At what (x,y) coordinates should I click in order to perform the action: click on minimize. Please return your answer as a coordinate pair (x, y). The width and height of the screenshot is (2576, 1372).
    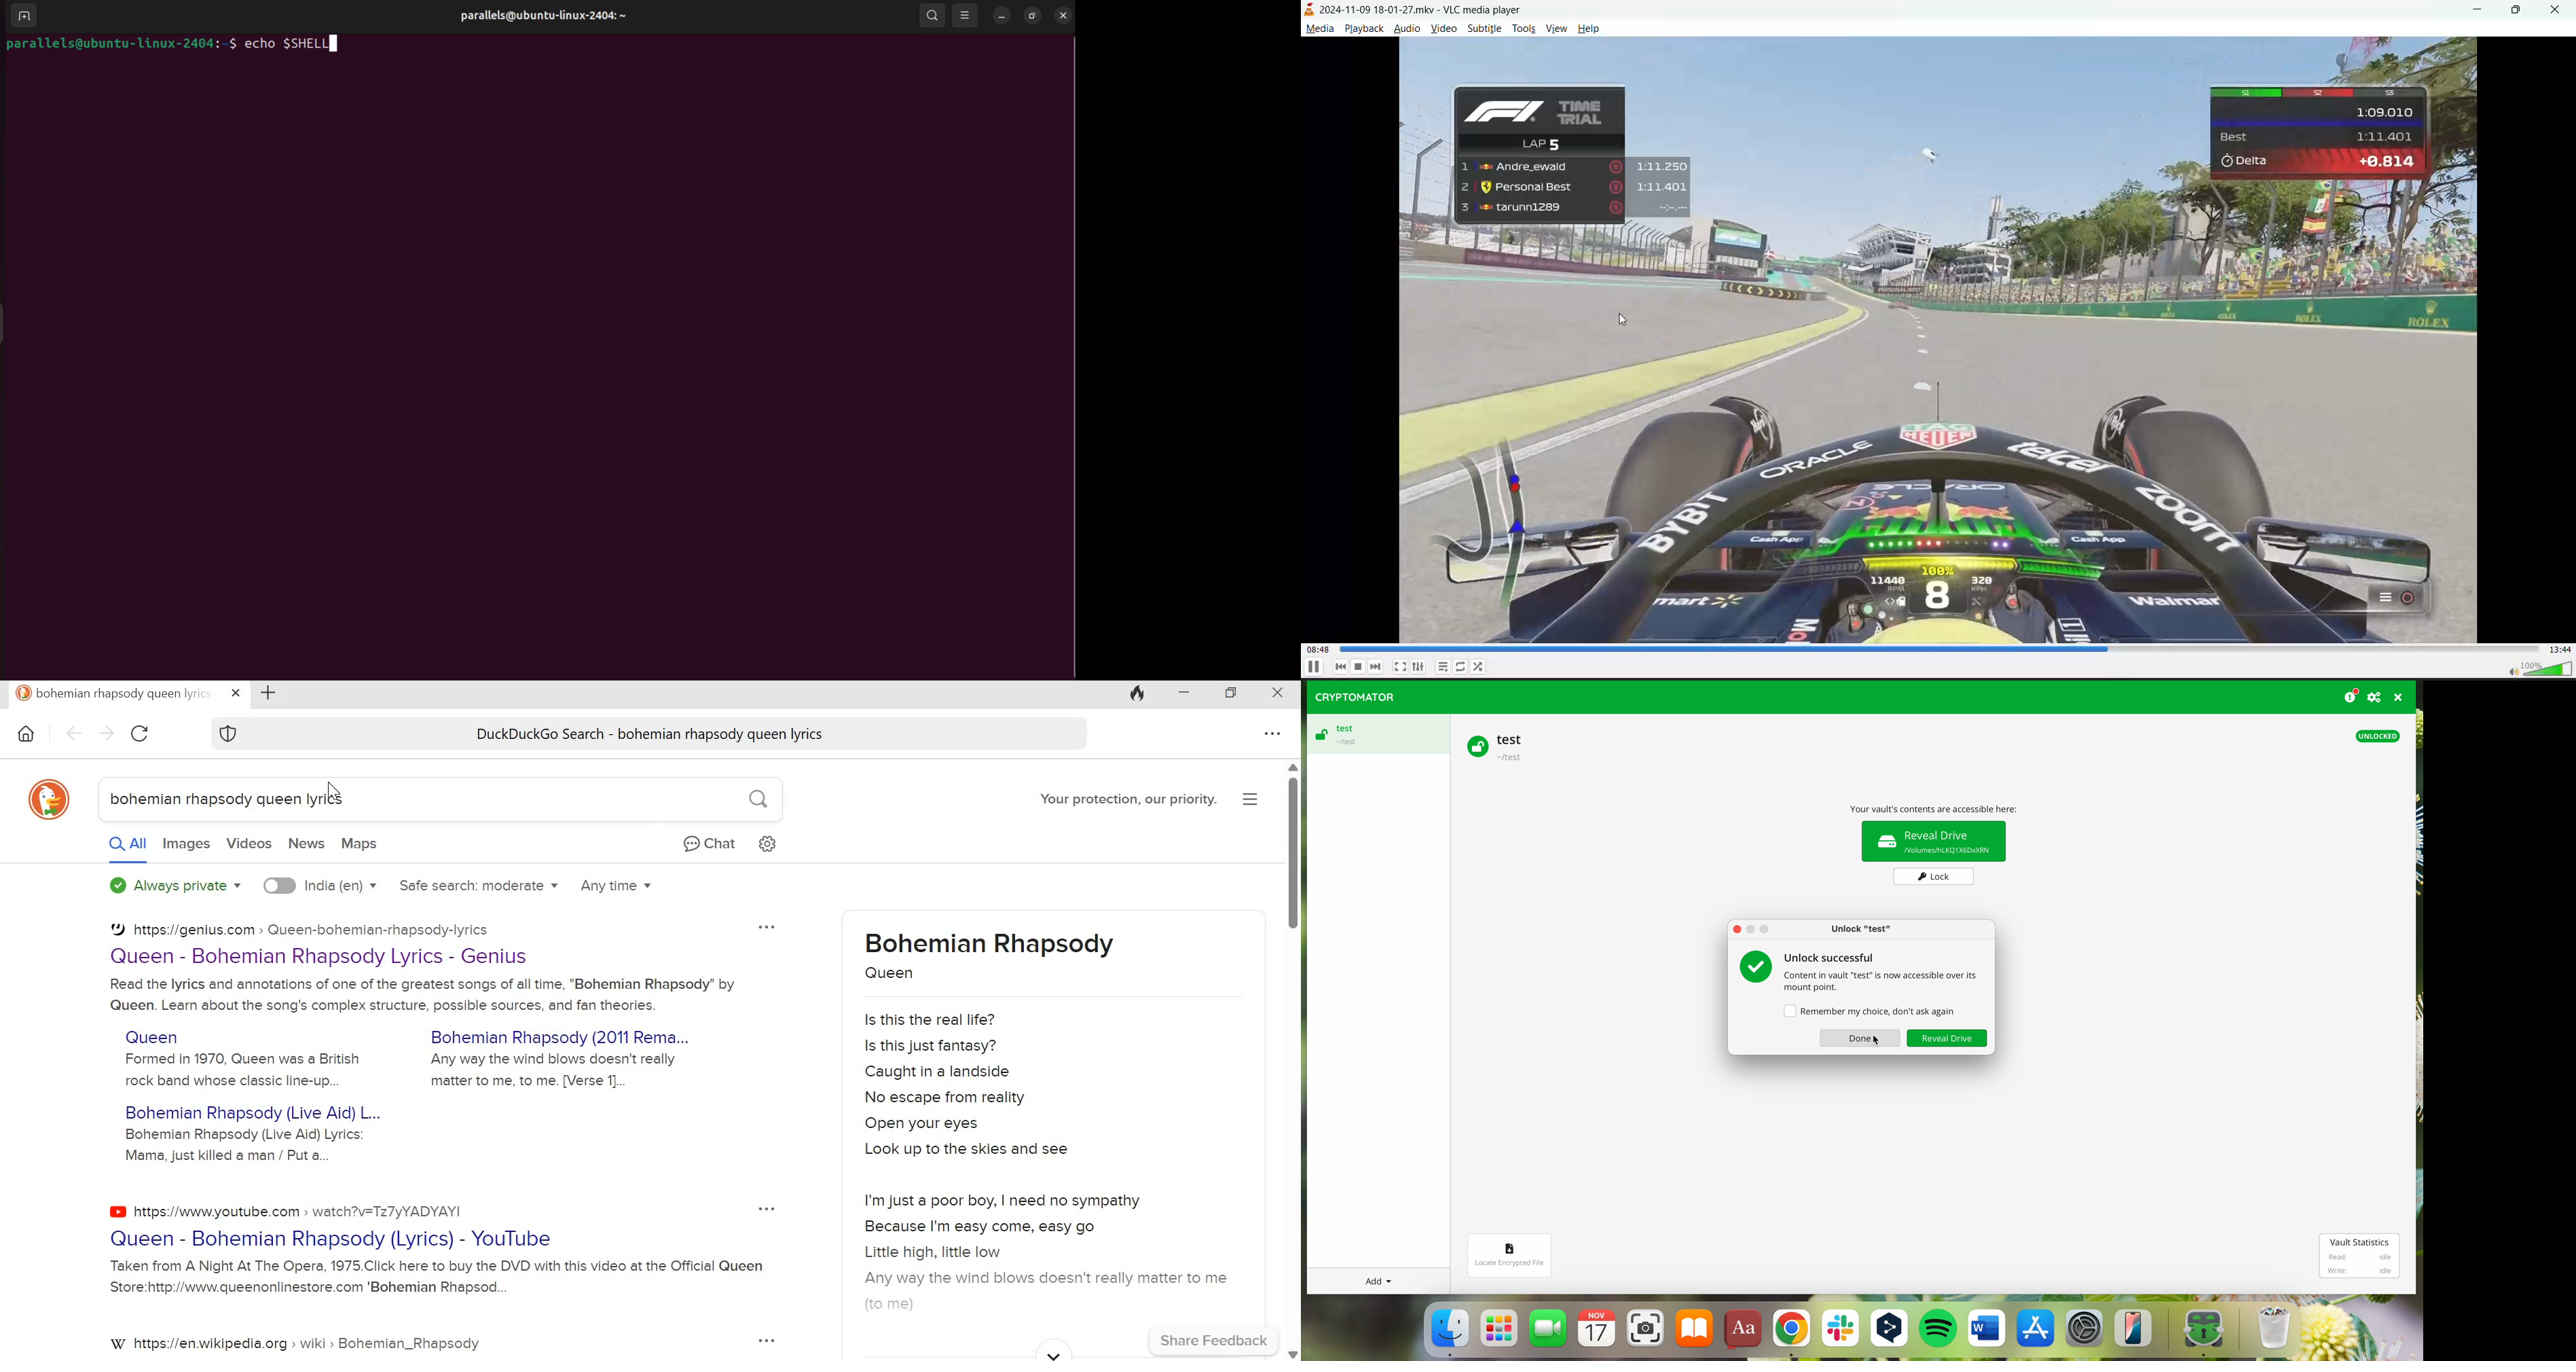
    Looking at the image, I should click on (2479, 9).